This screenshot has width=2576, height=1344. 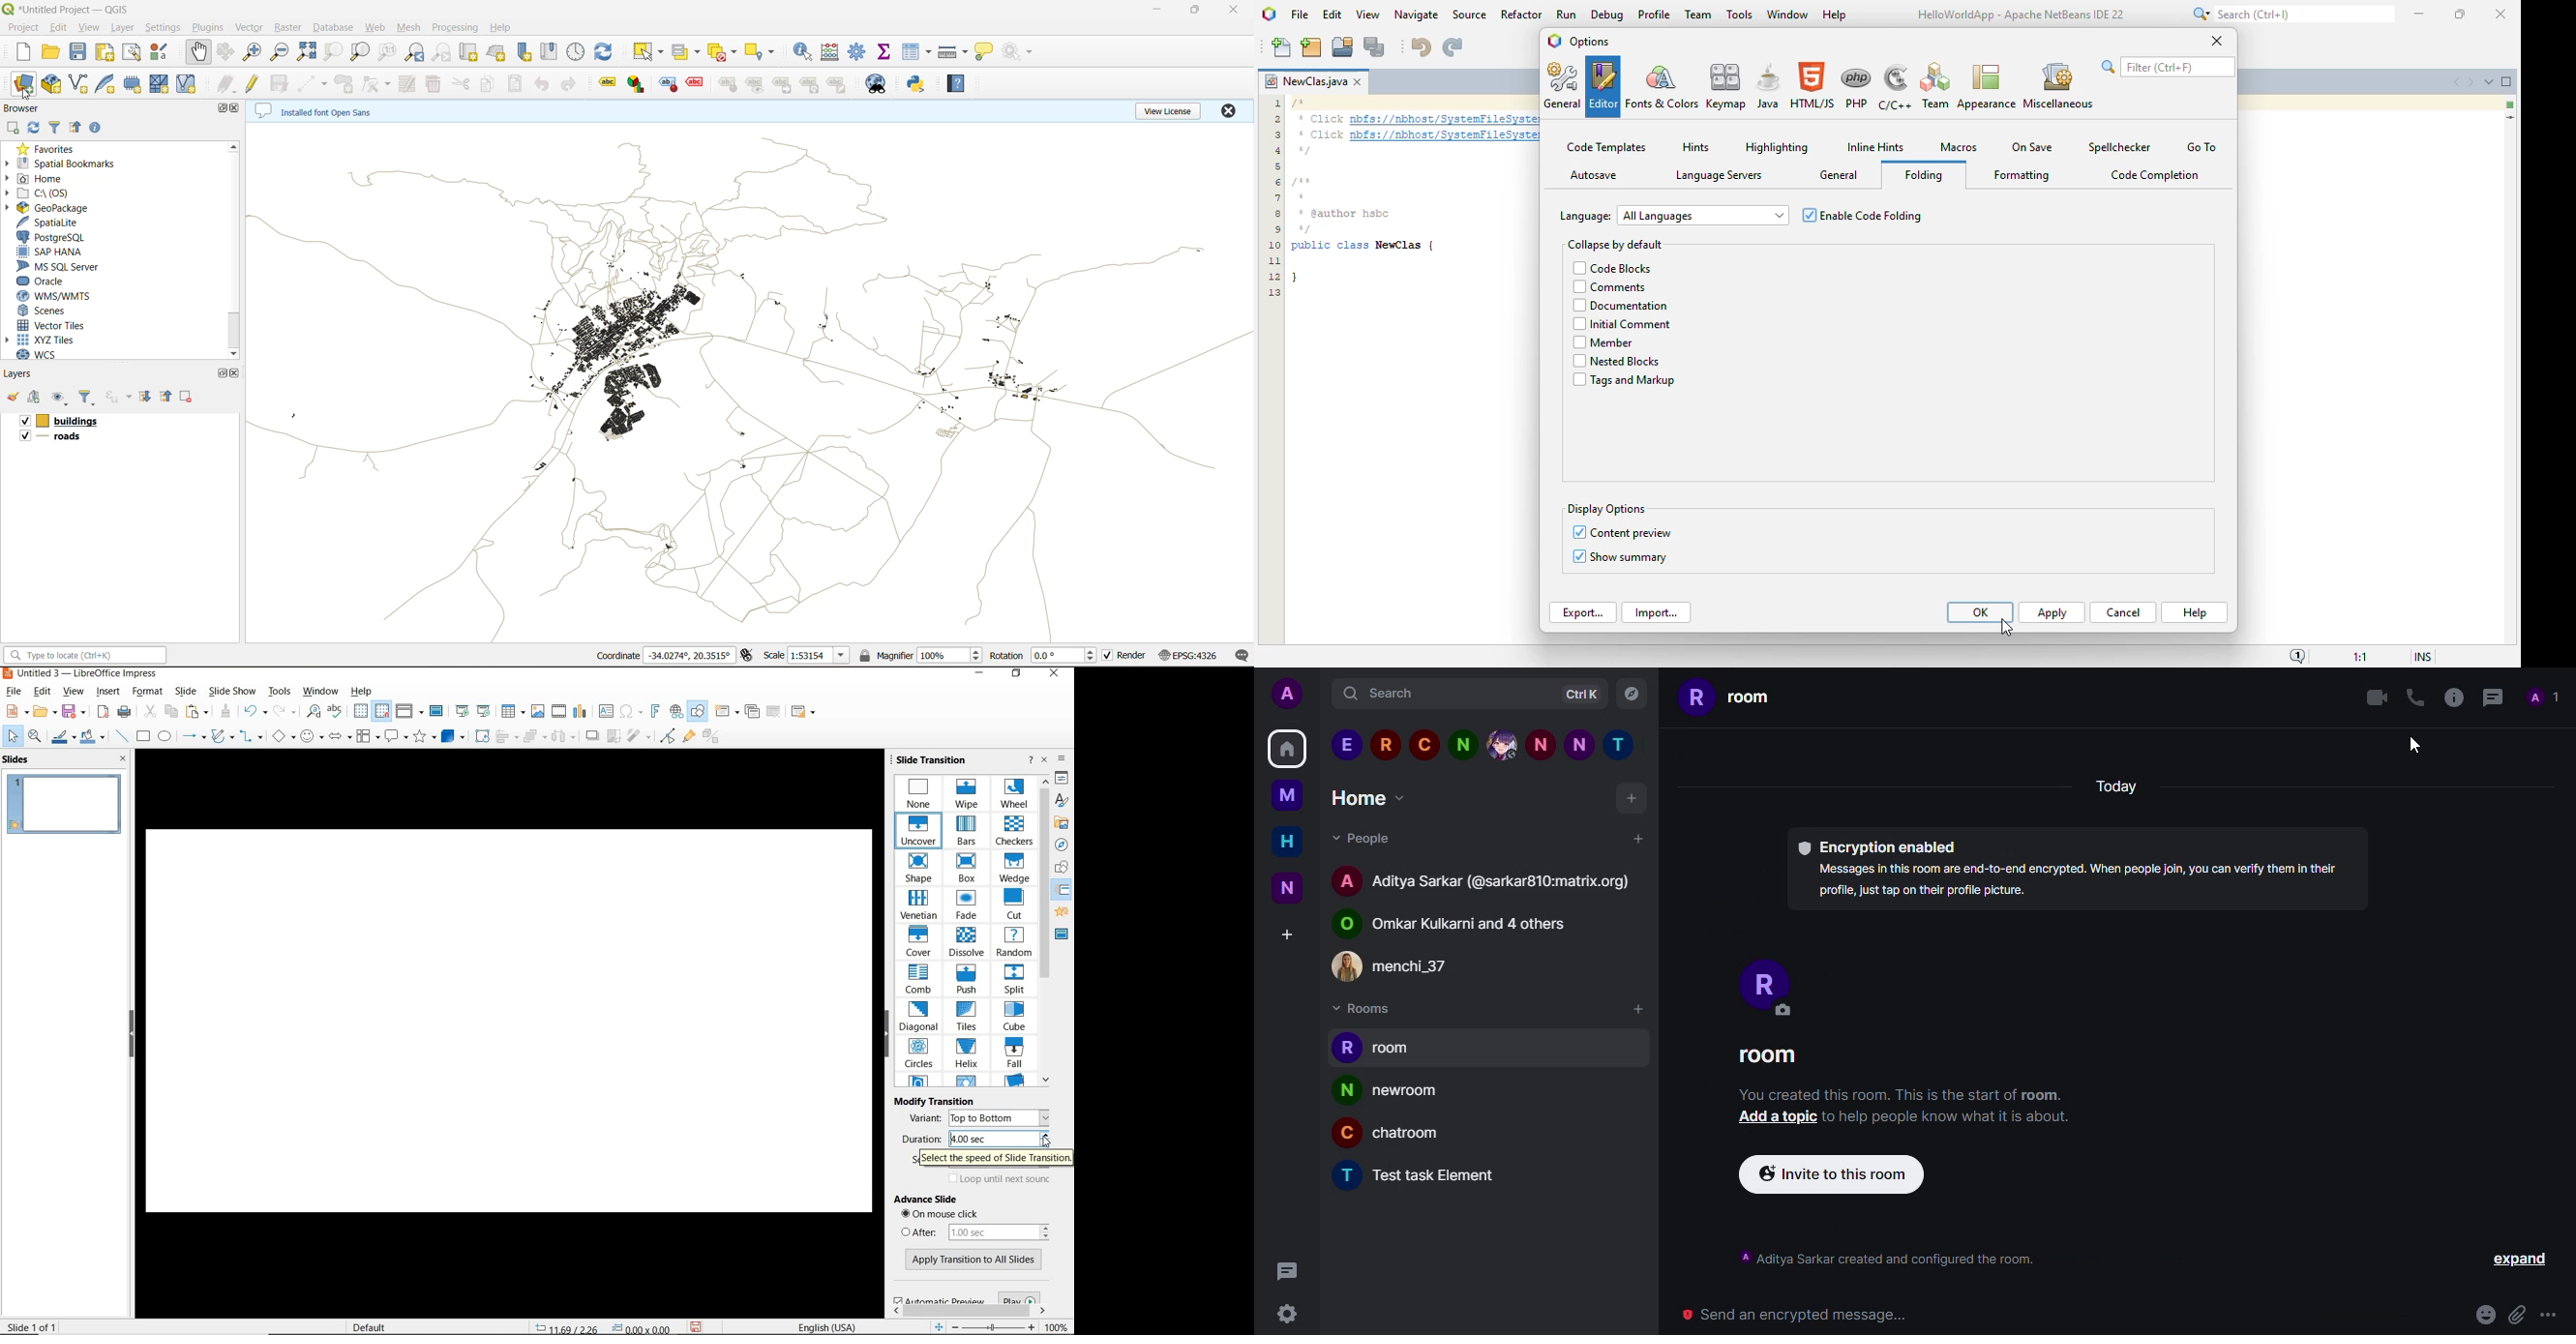 What do you see at coordinates (1502, 744) in the screenshot?
I see `people 5` at bounding box center [1502, 744].